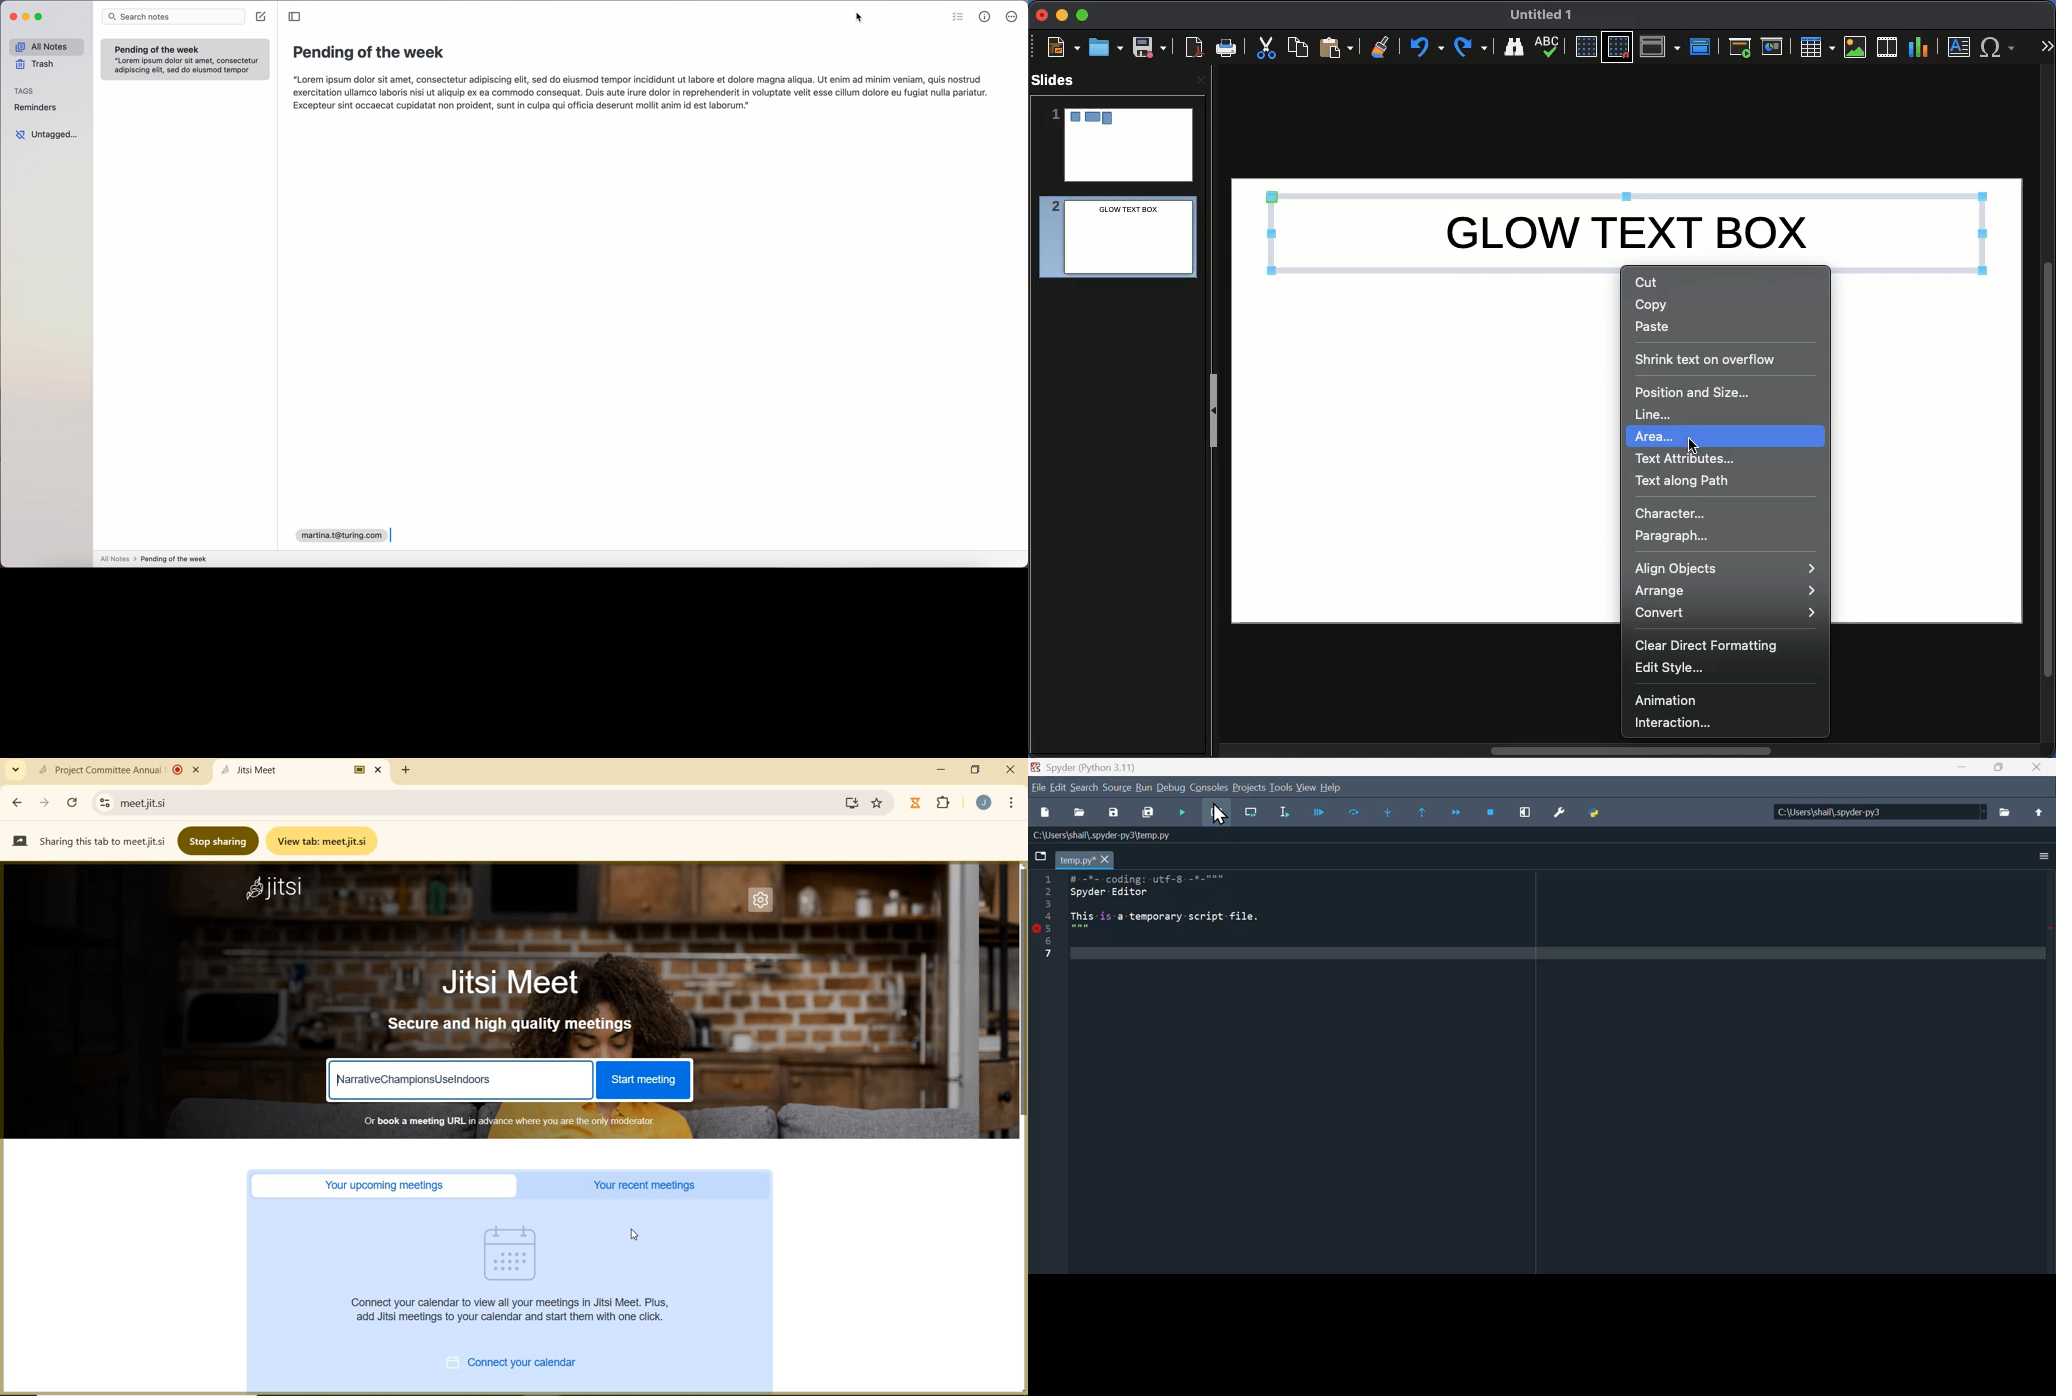 The height and width of the screenshot is (1400, 2072). I want to click on Save, so click(1151, 46).